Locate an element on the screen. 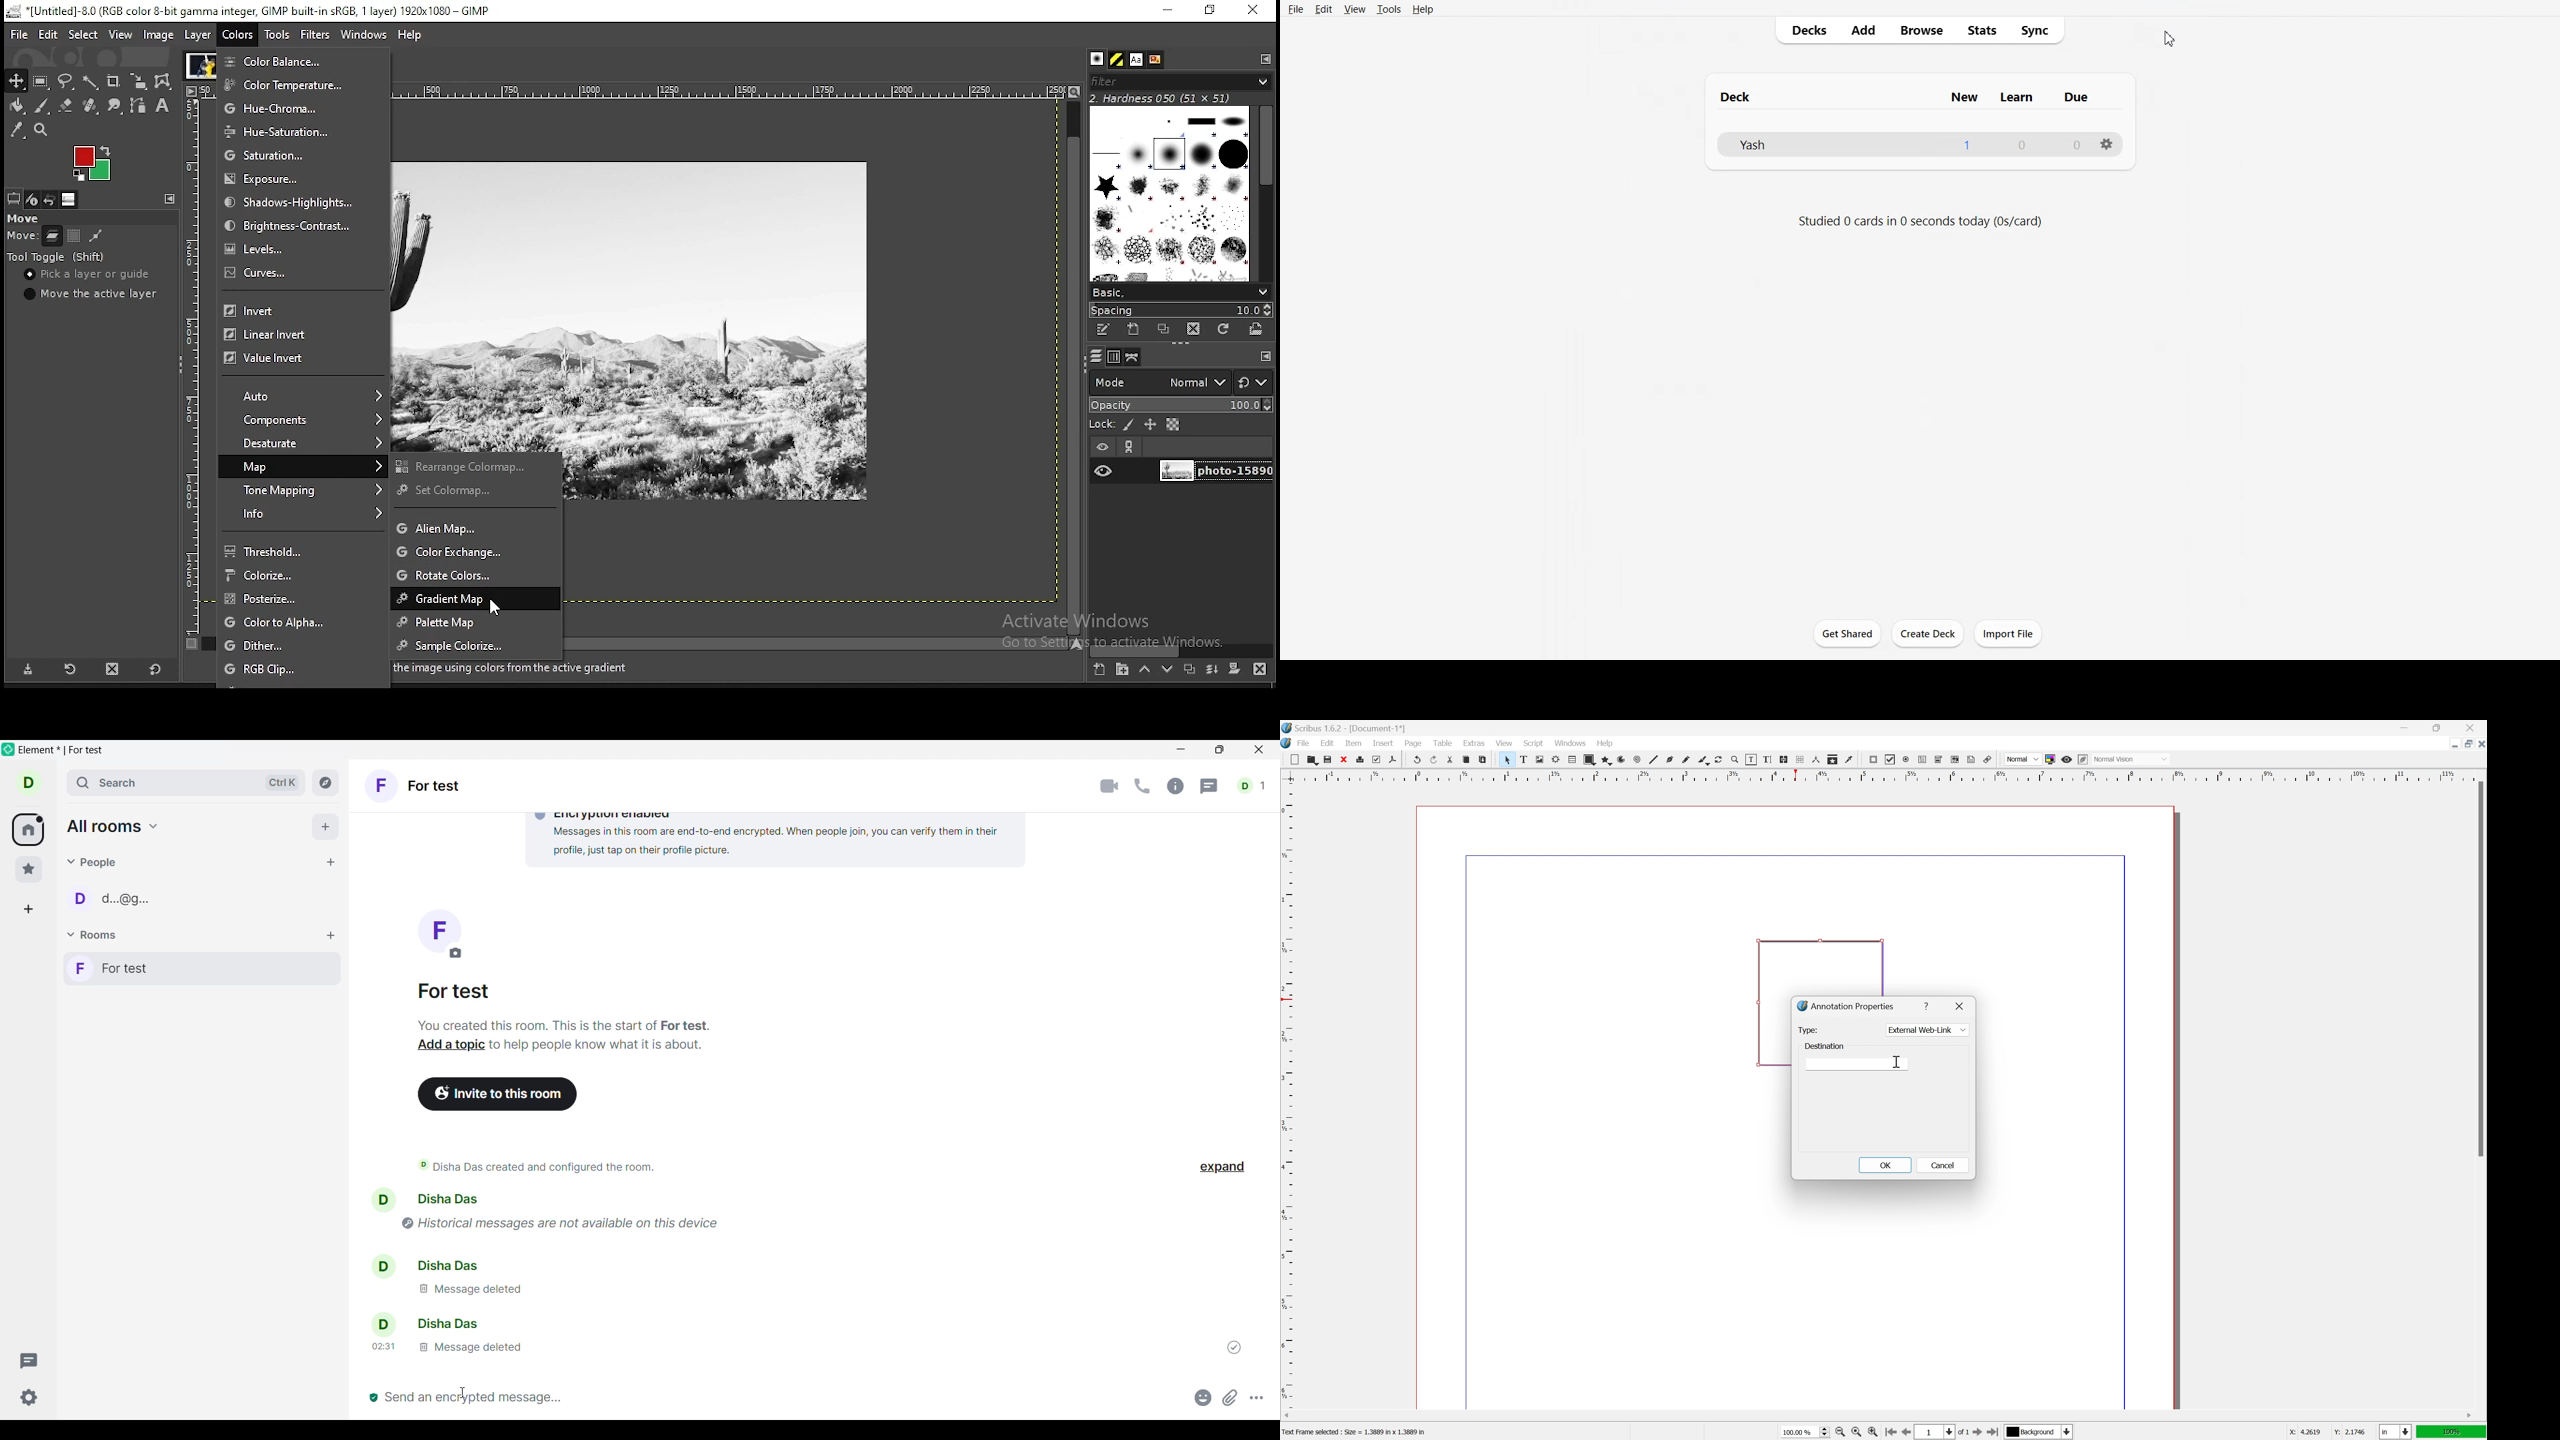  add a topic is located at coordinates (446, 1047).